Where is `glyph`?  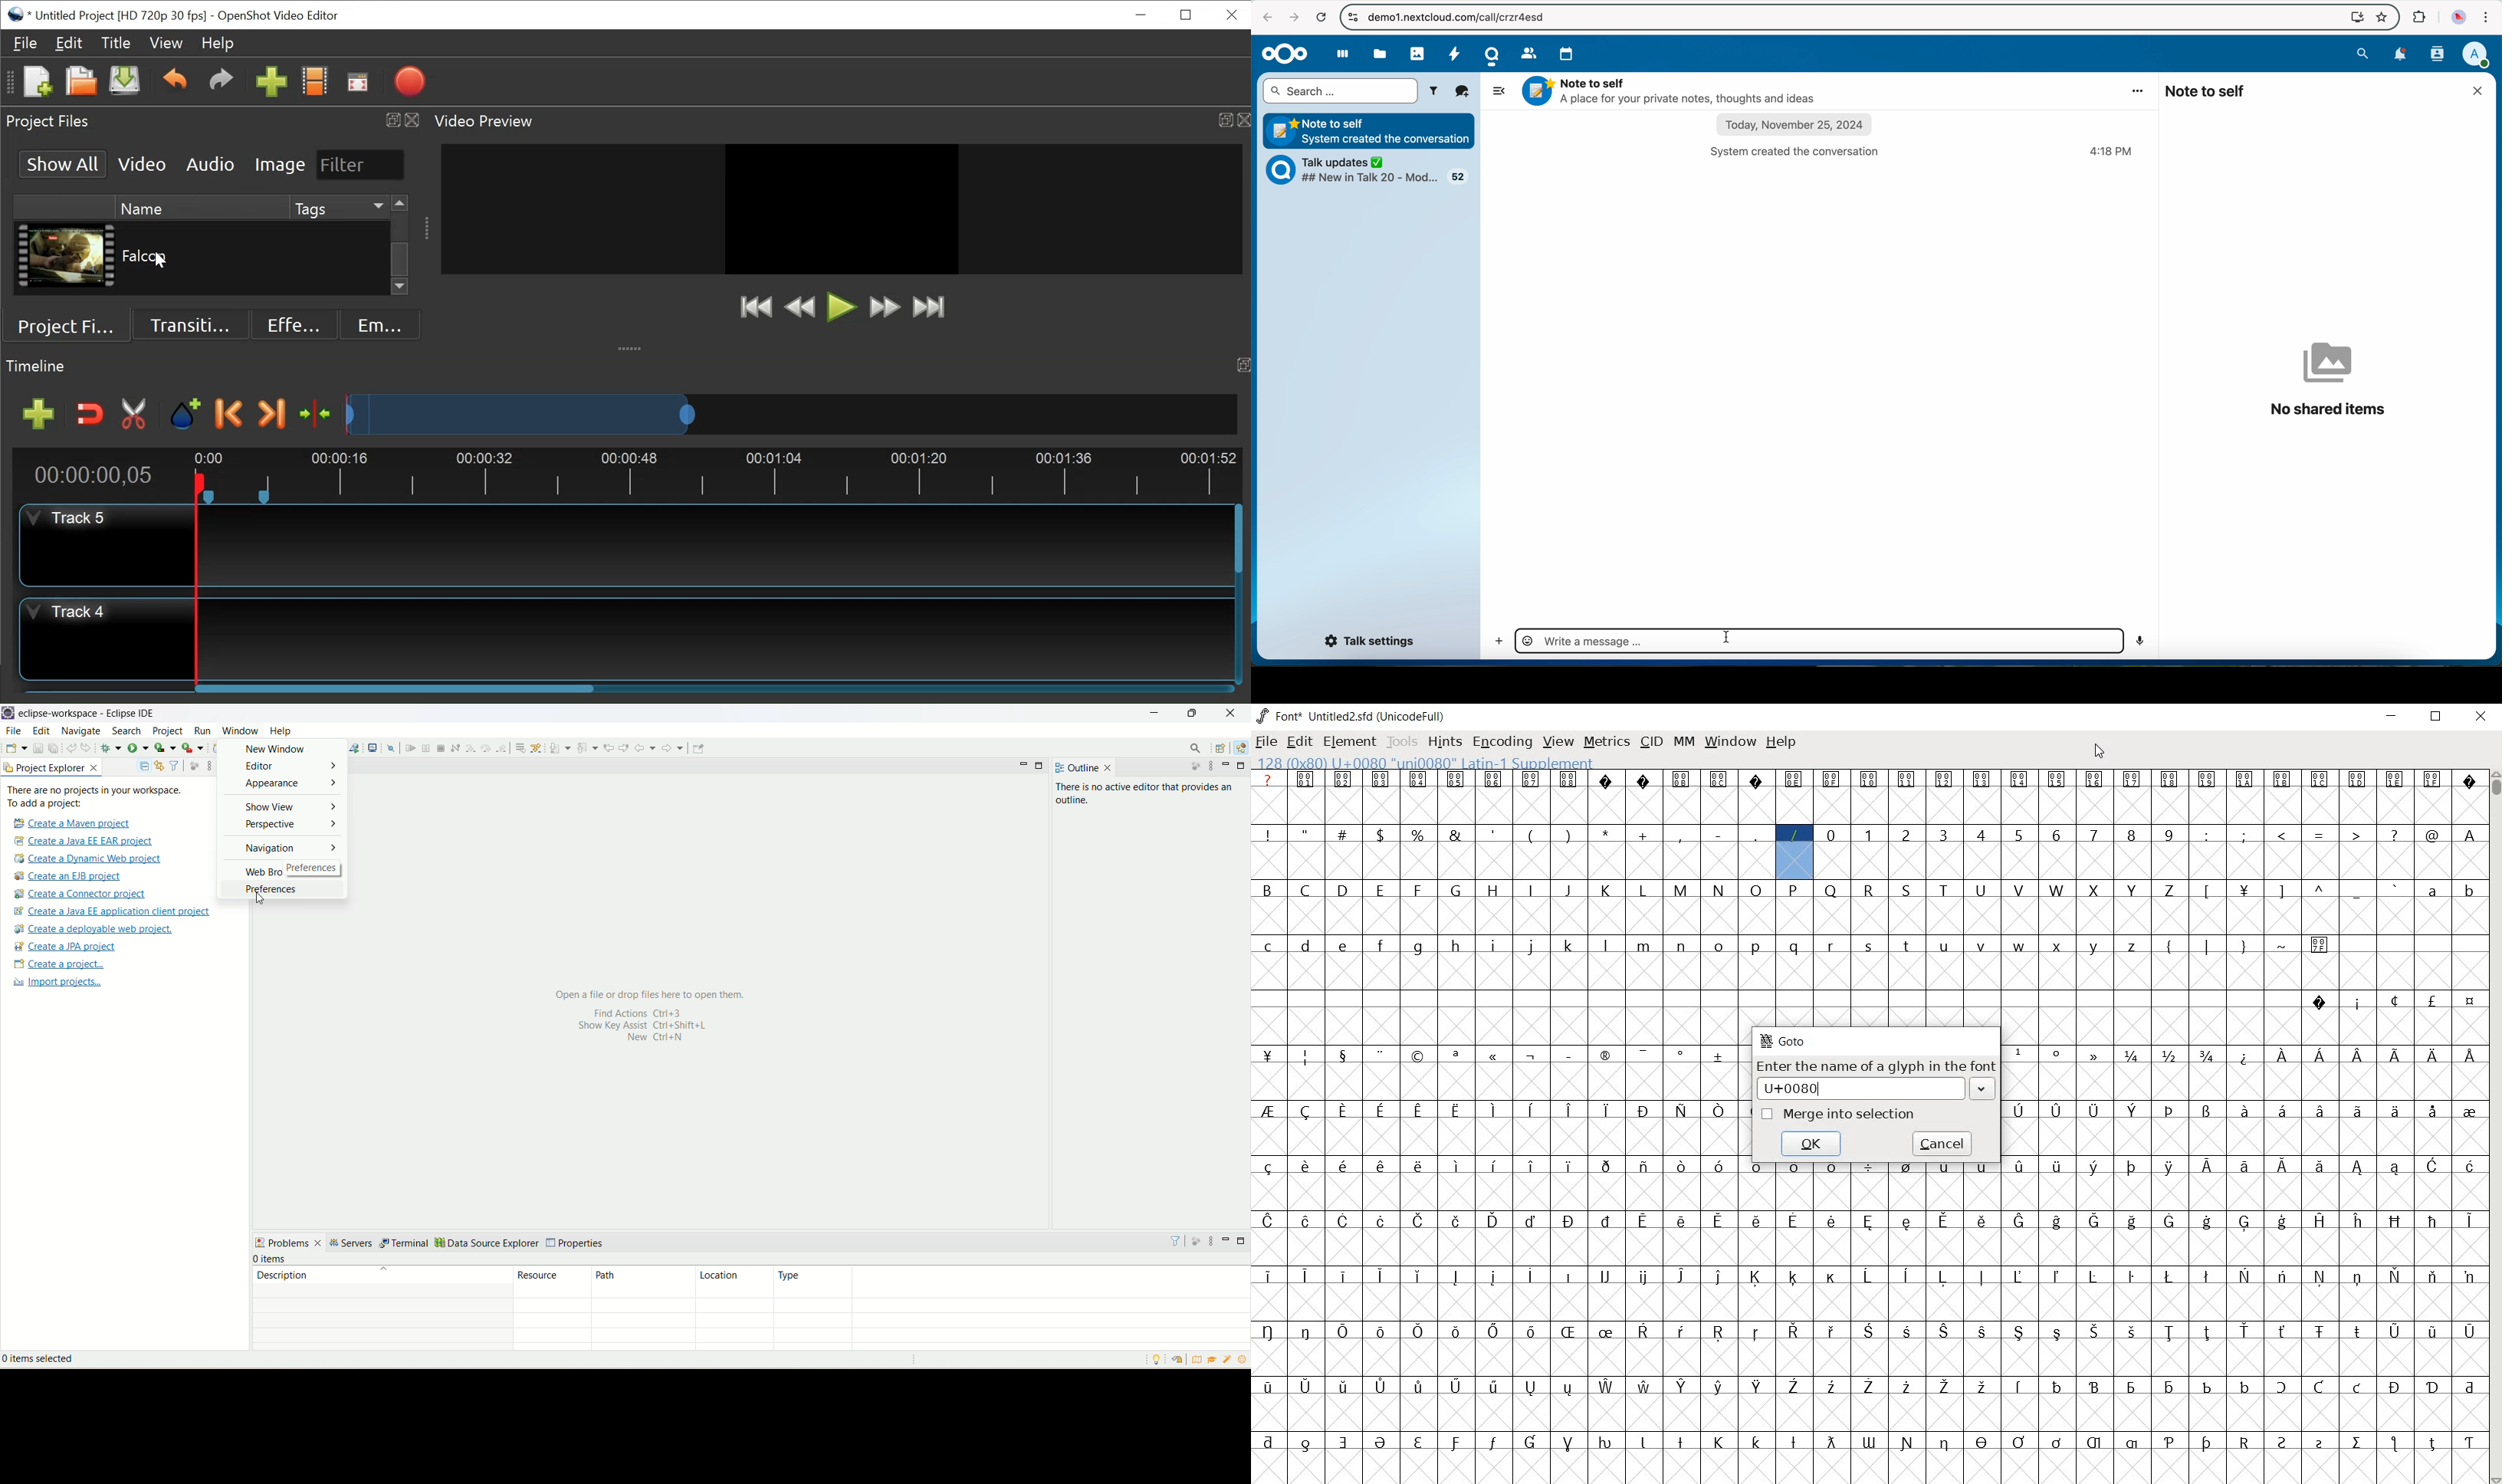 glyph is located at coordinates (1492, 1277).